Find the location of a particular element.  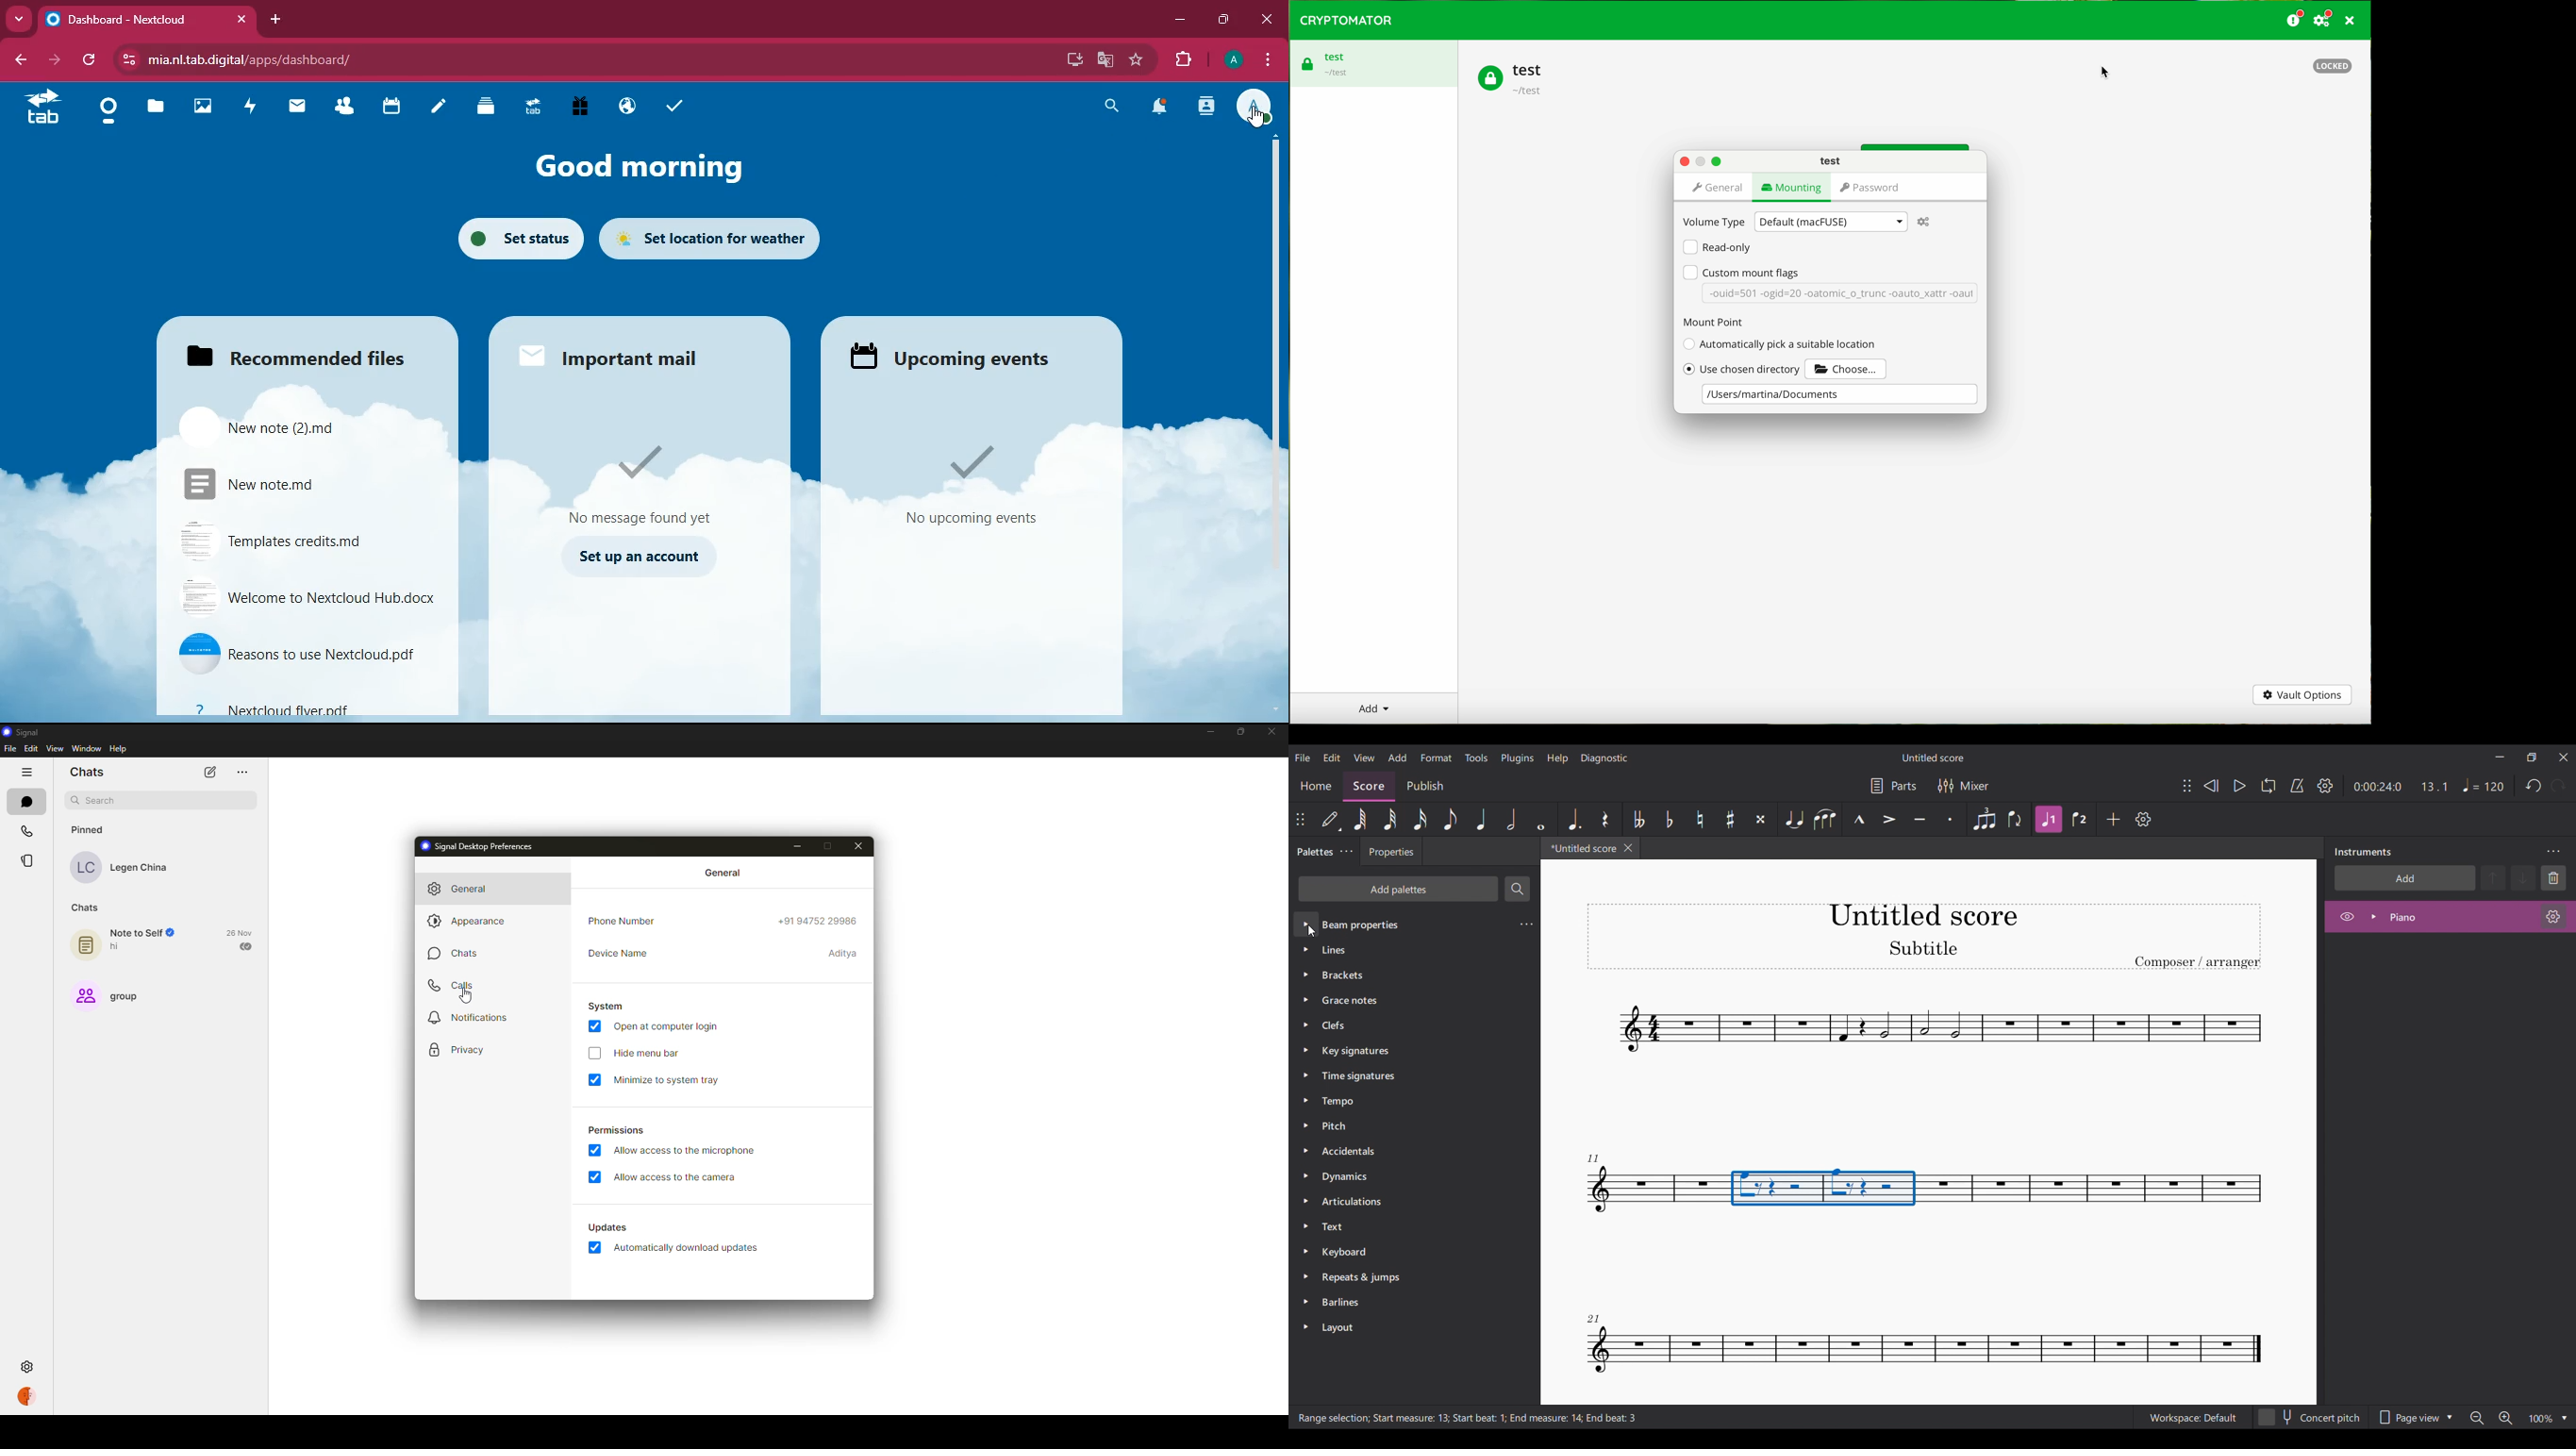

Rest is located at coordinates (1605, 819).